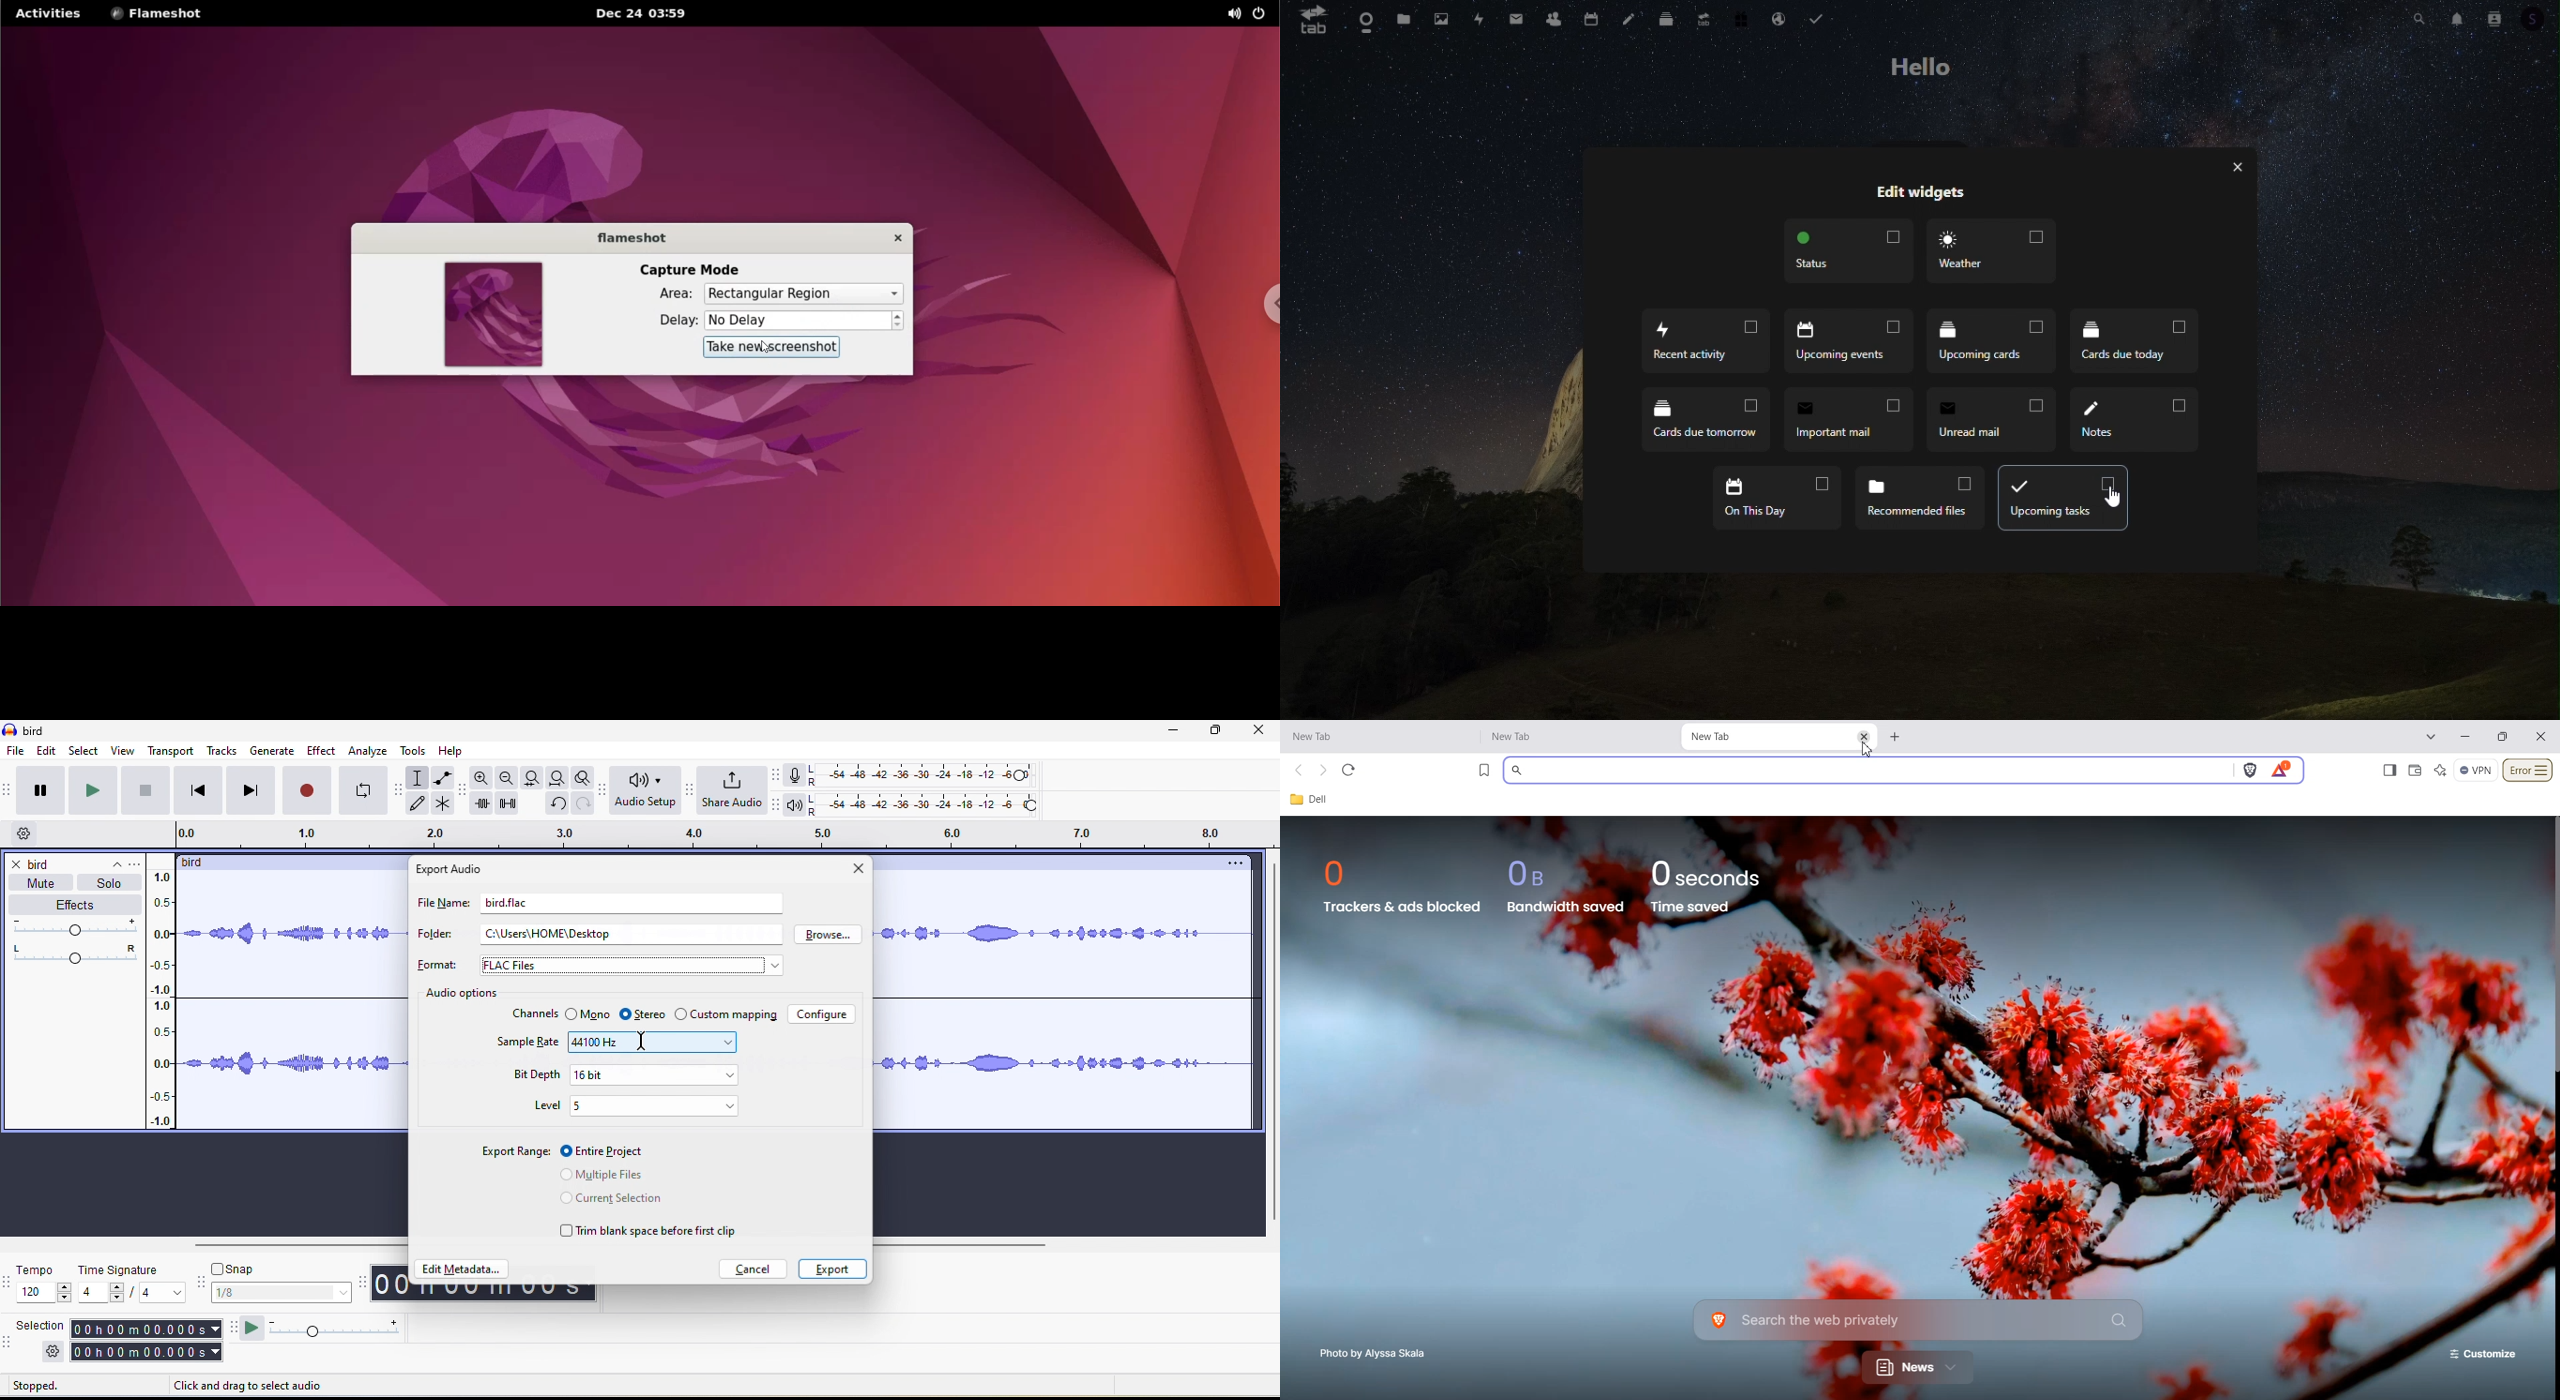 The image size is (2576, 1400). Describe the element at coordinates (200, 863) in the screenshot. I see `bird` at that location.